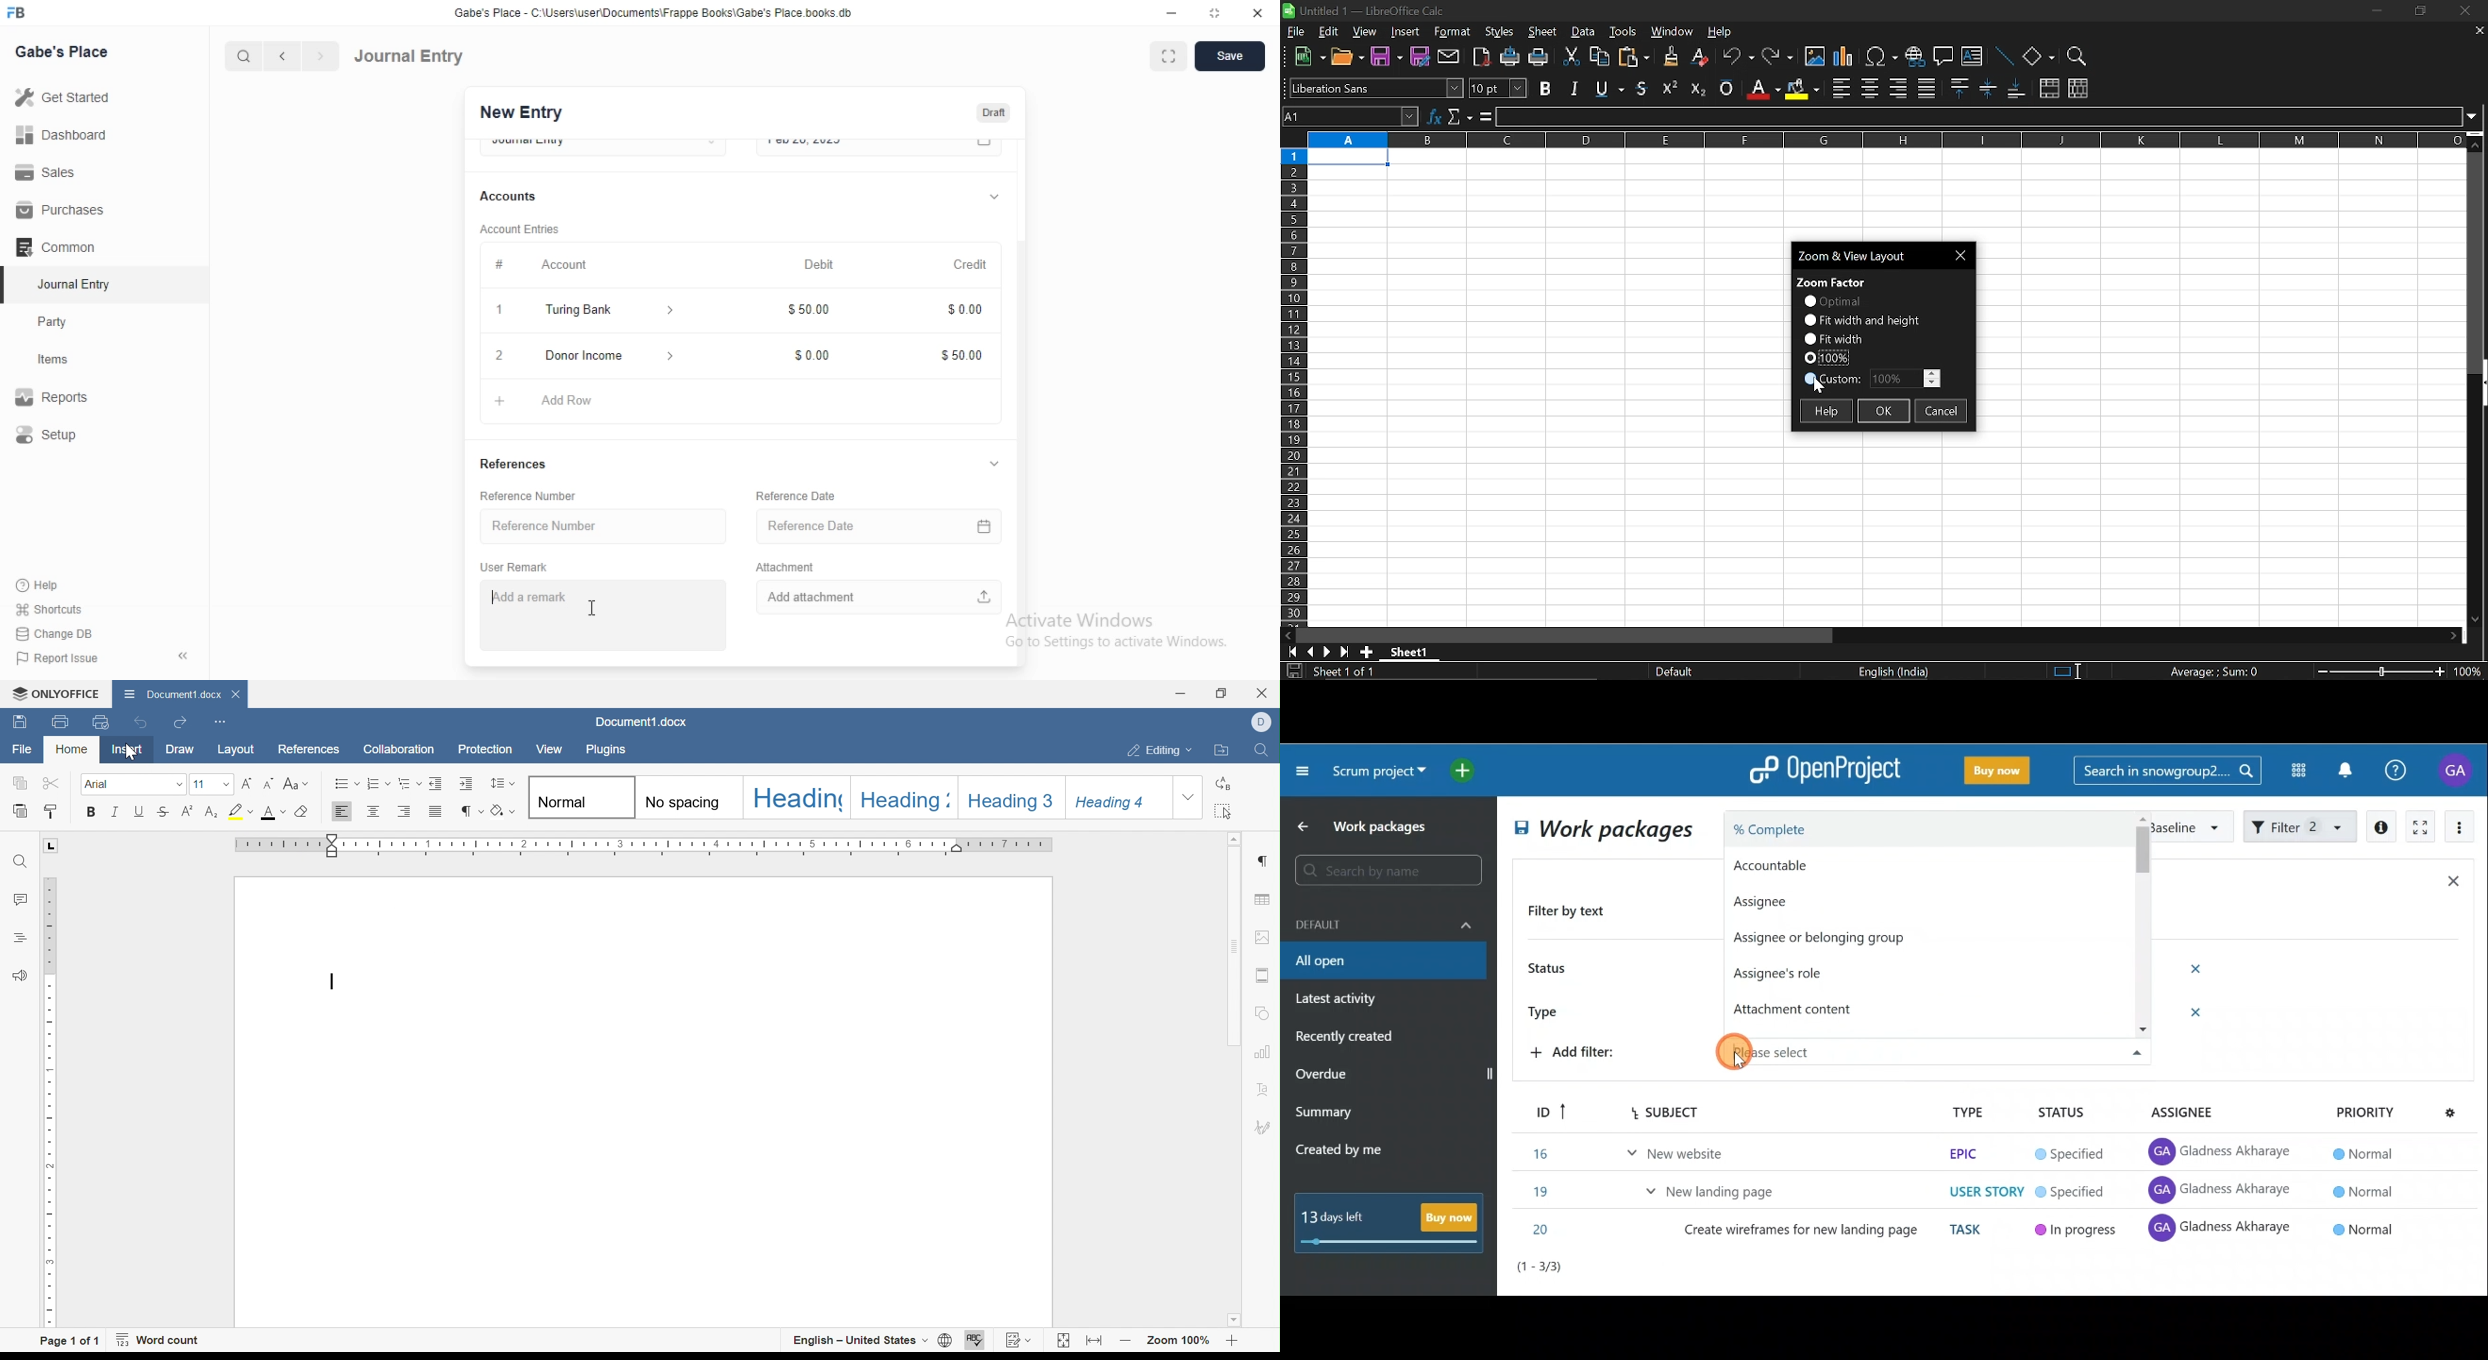 This screenshot has width=2492, height=1372. What do you see at coordinates (993, 114) in the screenshot?
I see `draft` at bounding box center [993, 114].